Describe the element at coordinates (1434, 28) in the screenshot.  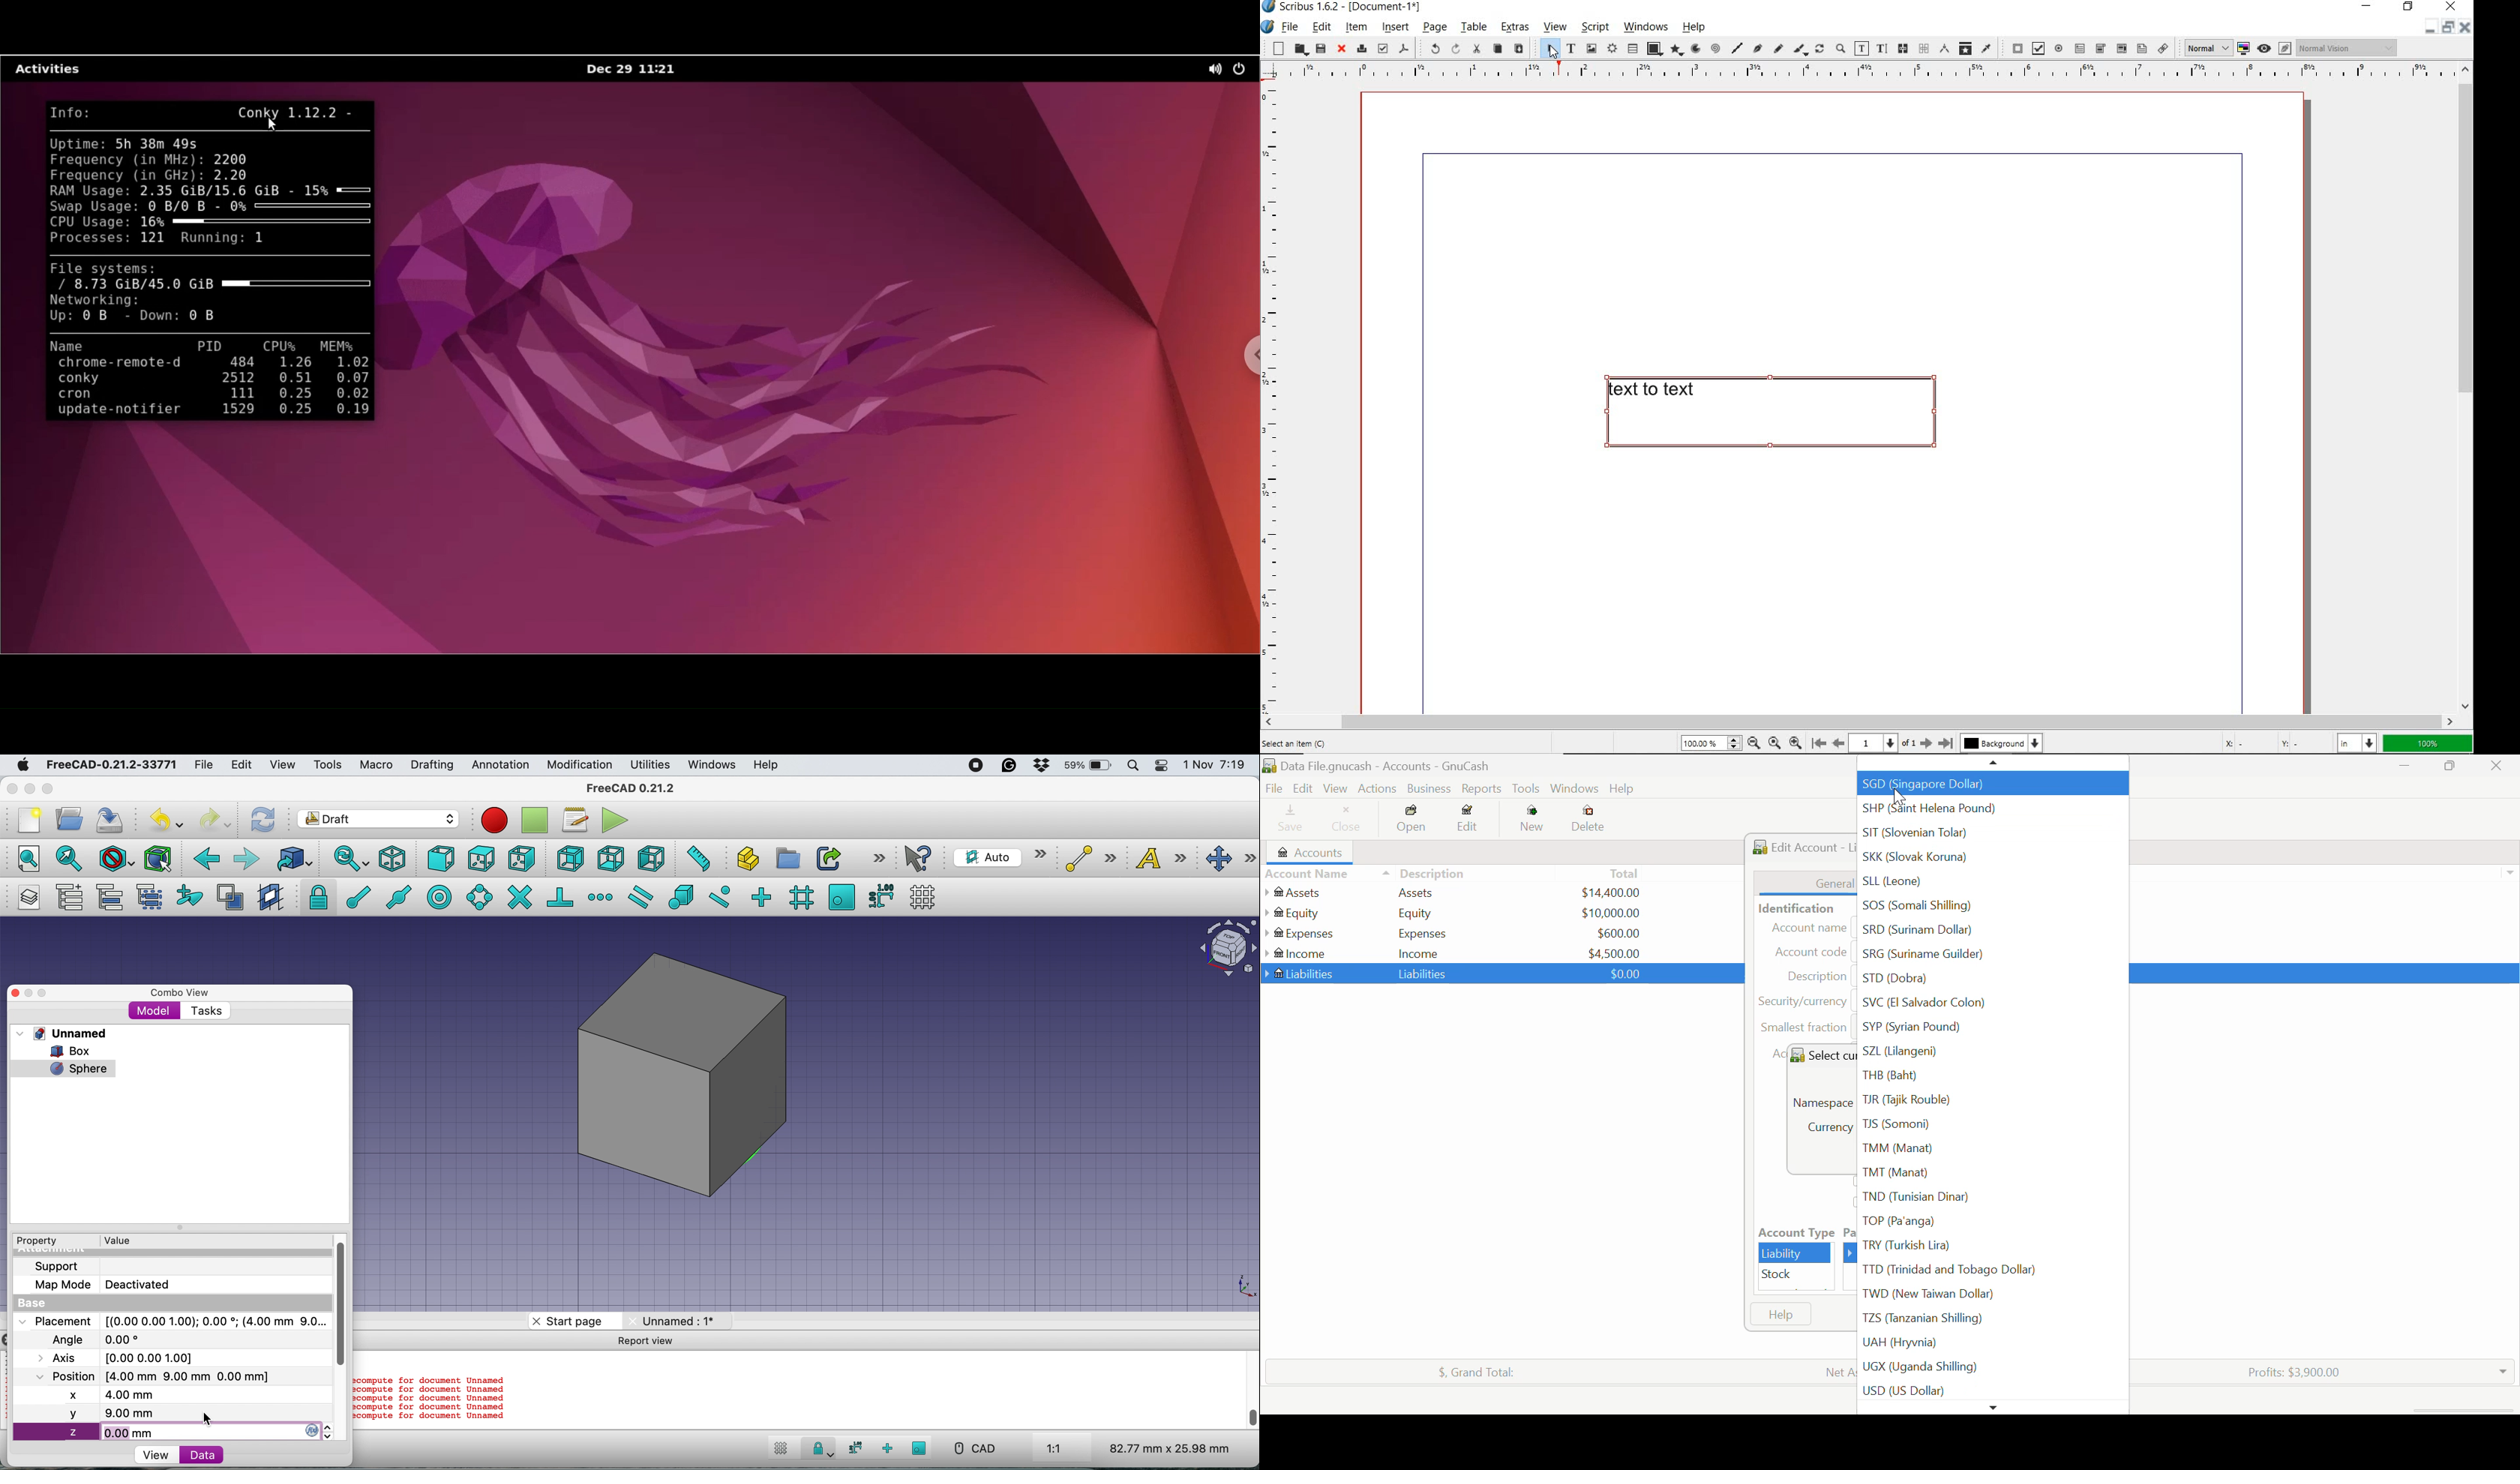
I see `page` at that location.